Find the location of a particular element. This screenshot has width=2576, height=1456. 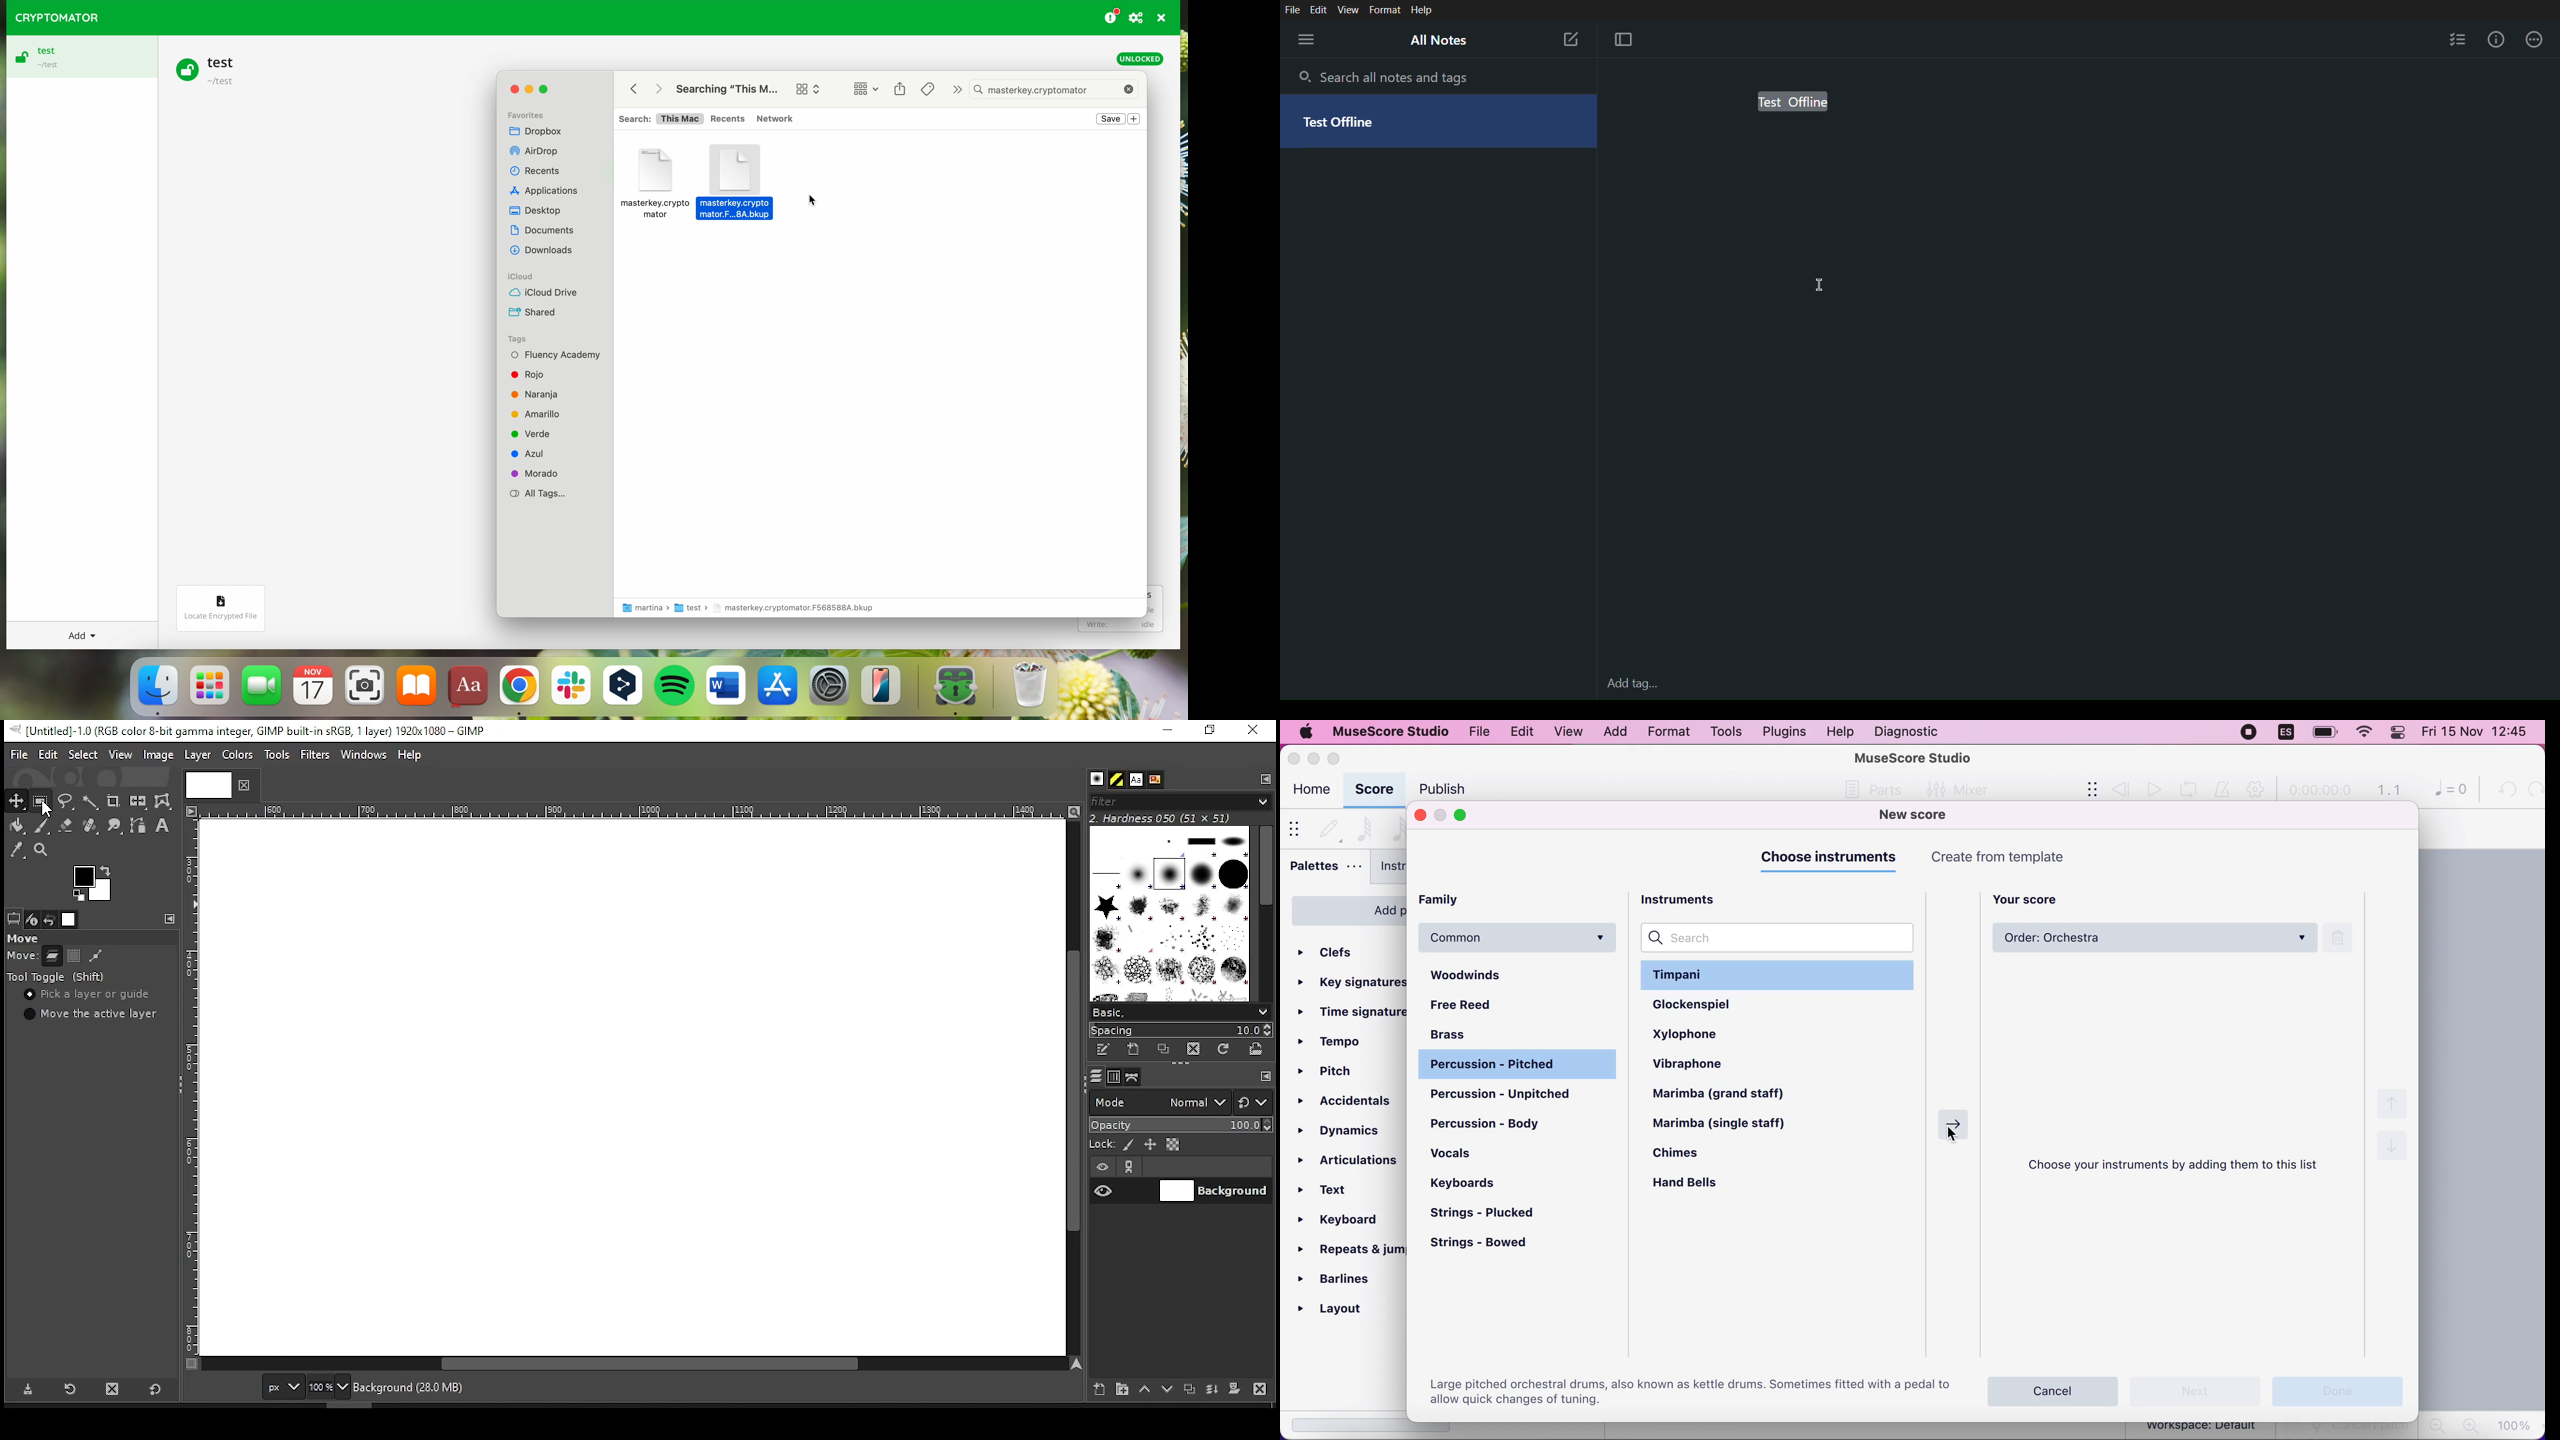

playback loop is located at coordinates (2192, 788).